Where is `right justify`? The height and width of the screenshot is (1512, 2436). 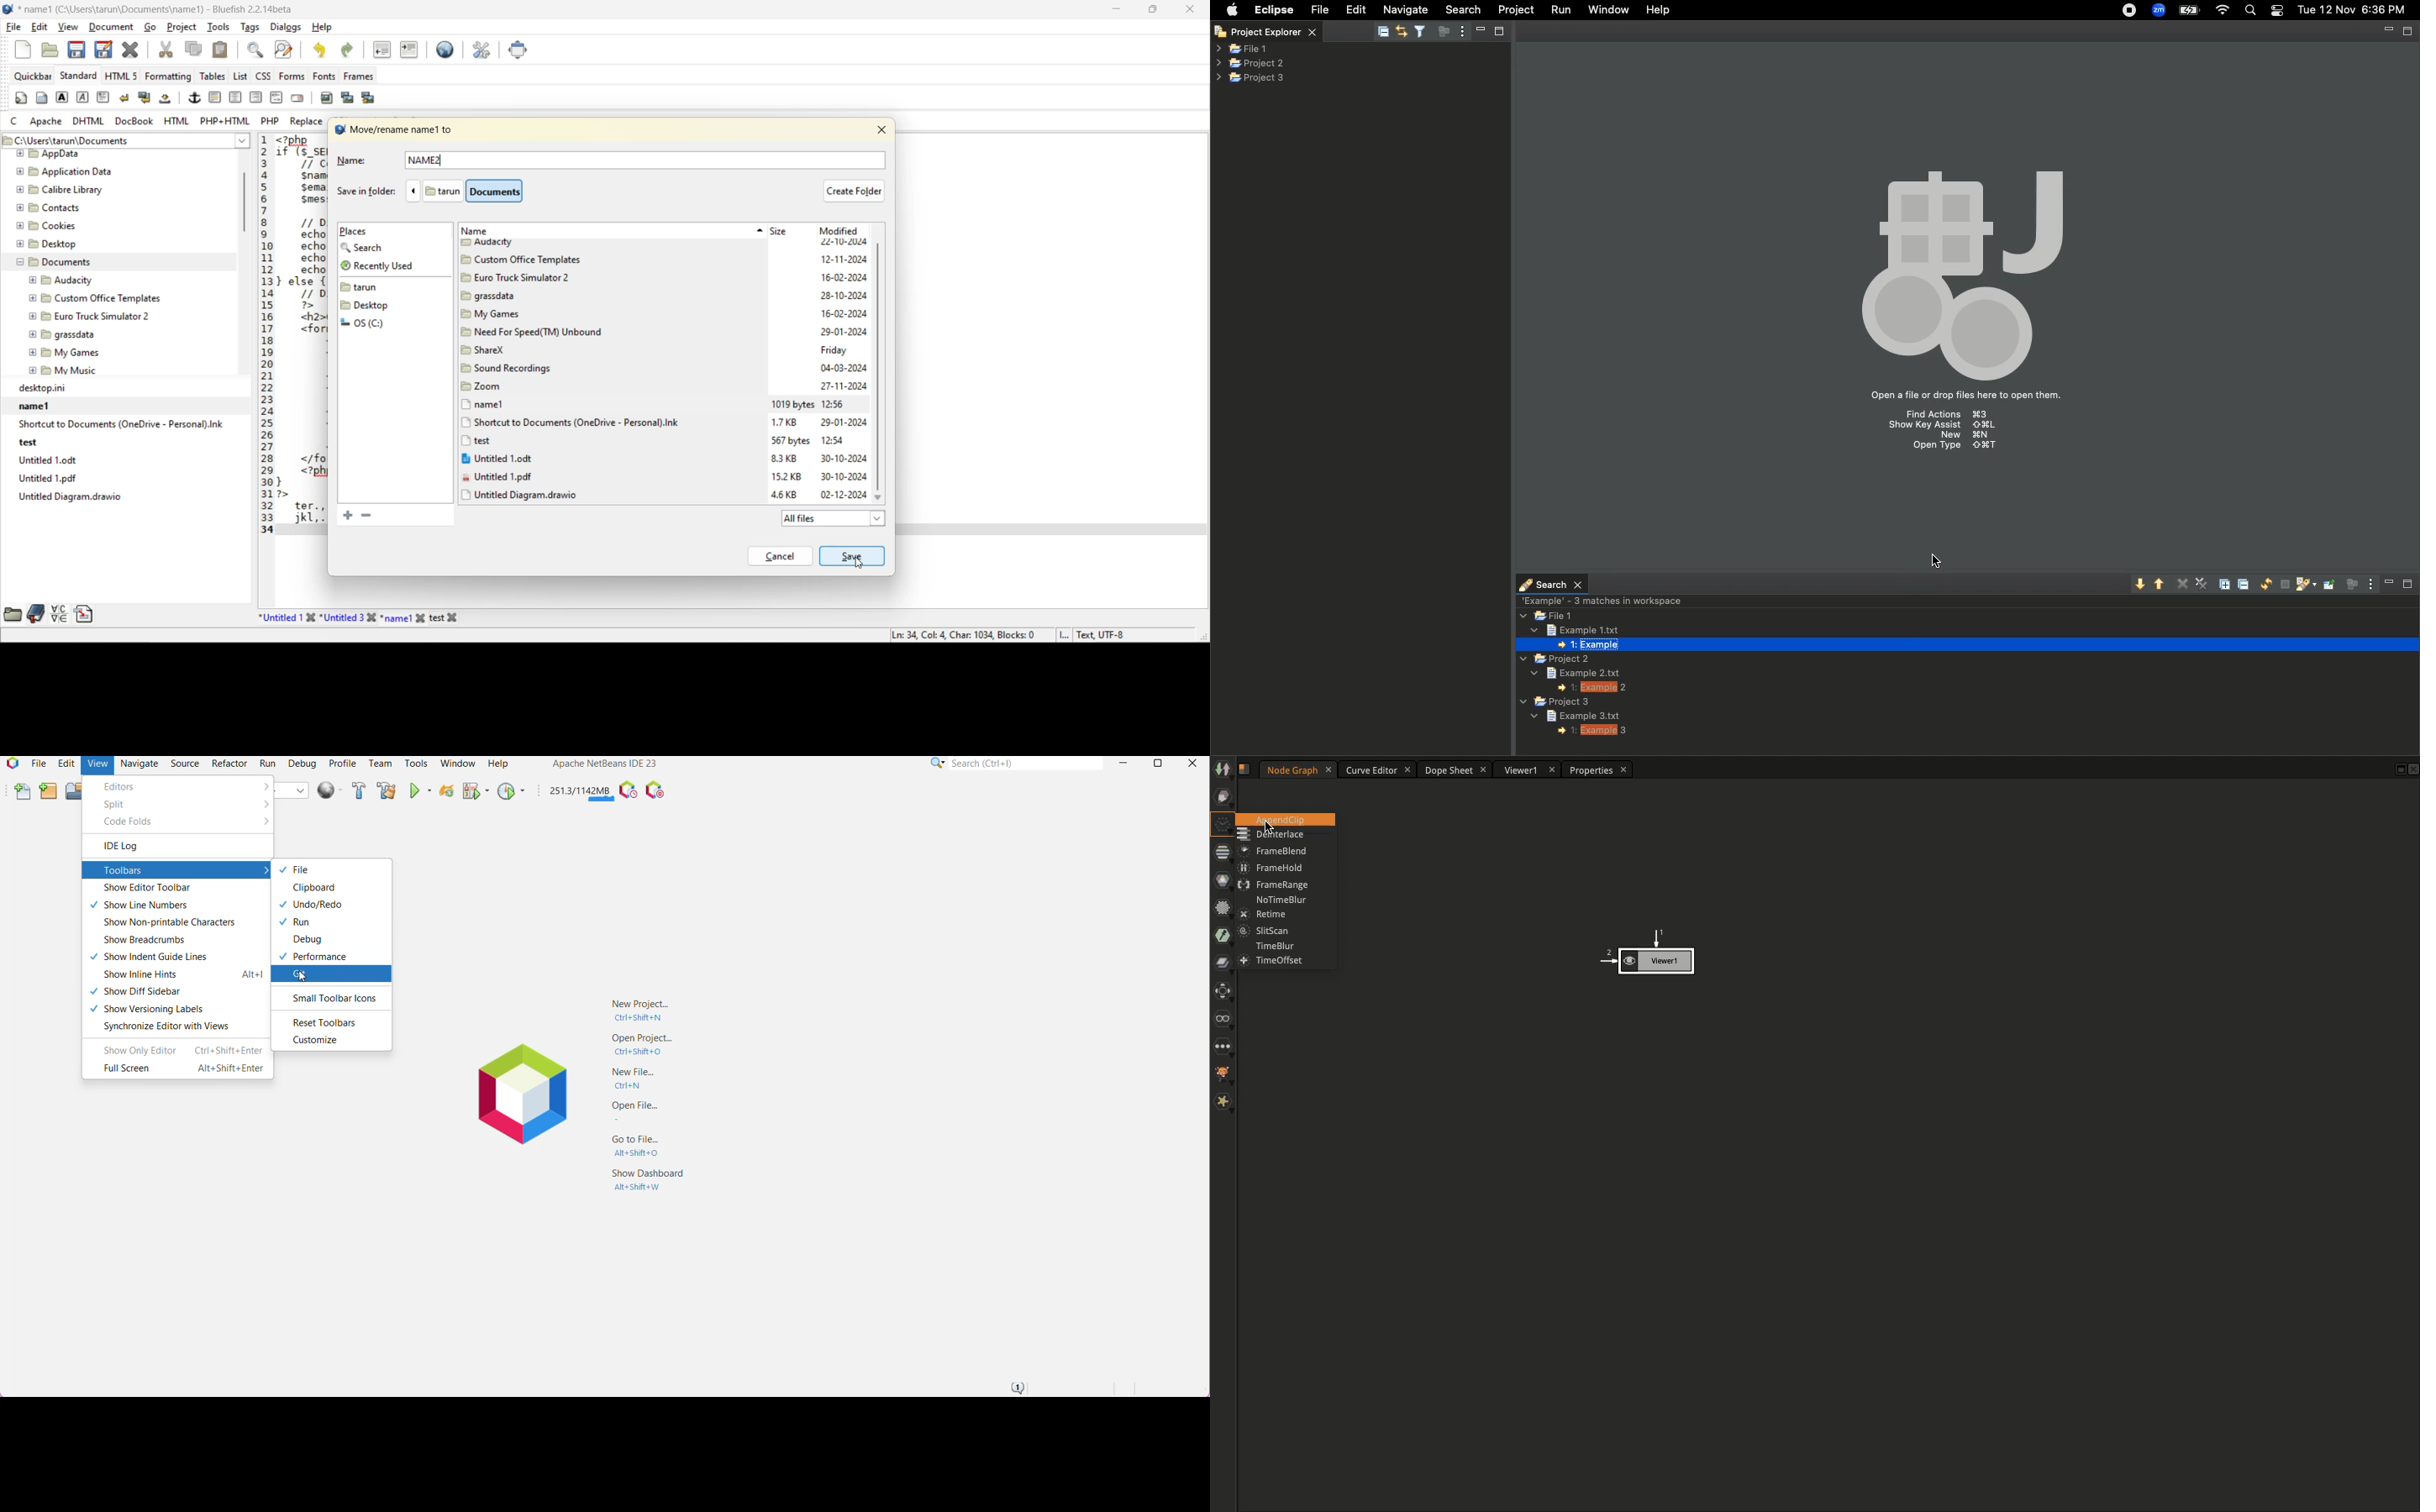 right justify is located at coordinates (256, 100).